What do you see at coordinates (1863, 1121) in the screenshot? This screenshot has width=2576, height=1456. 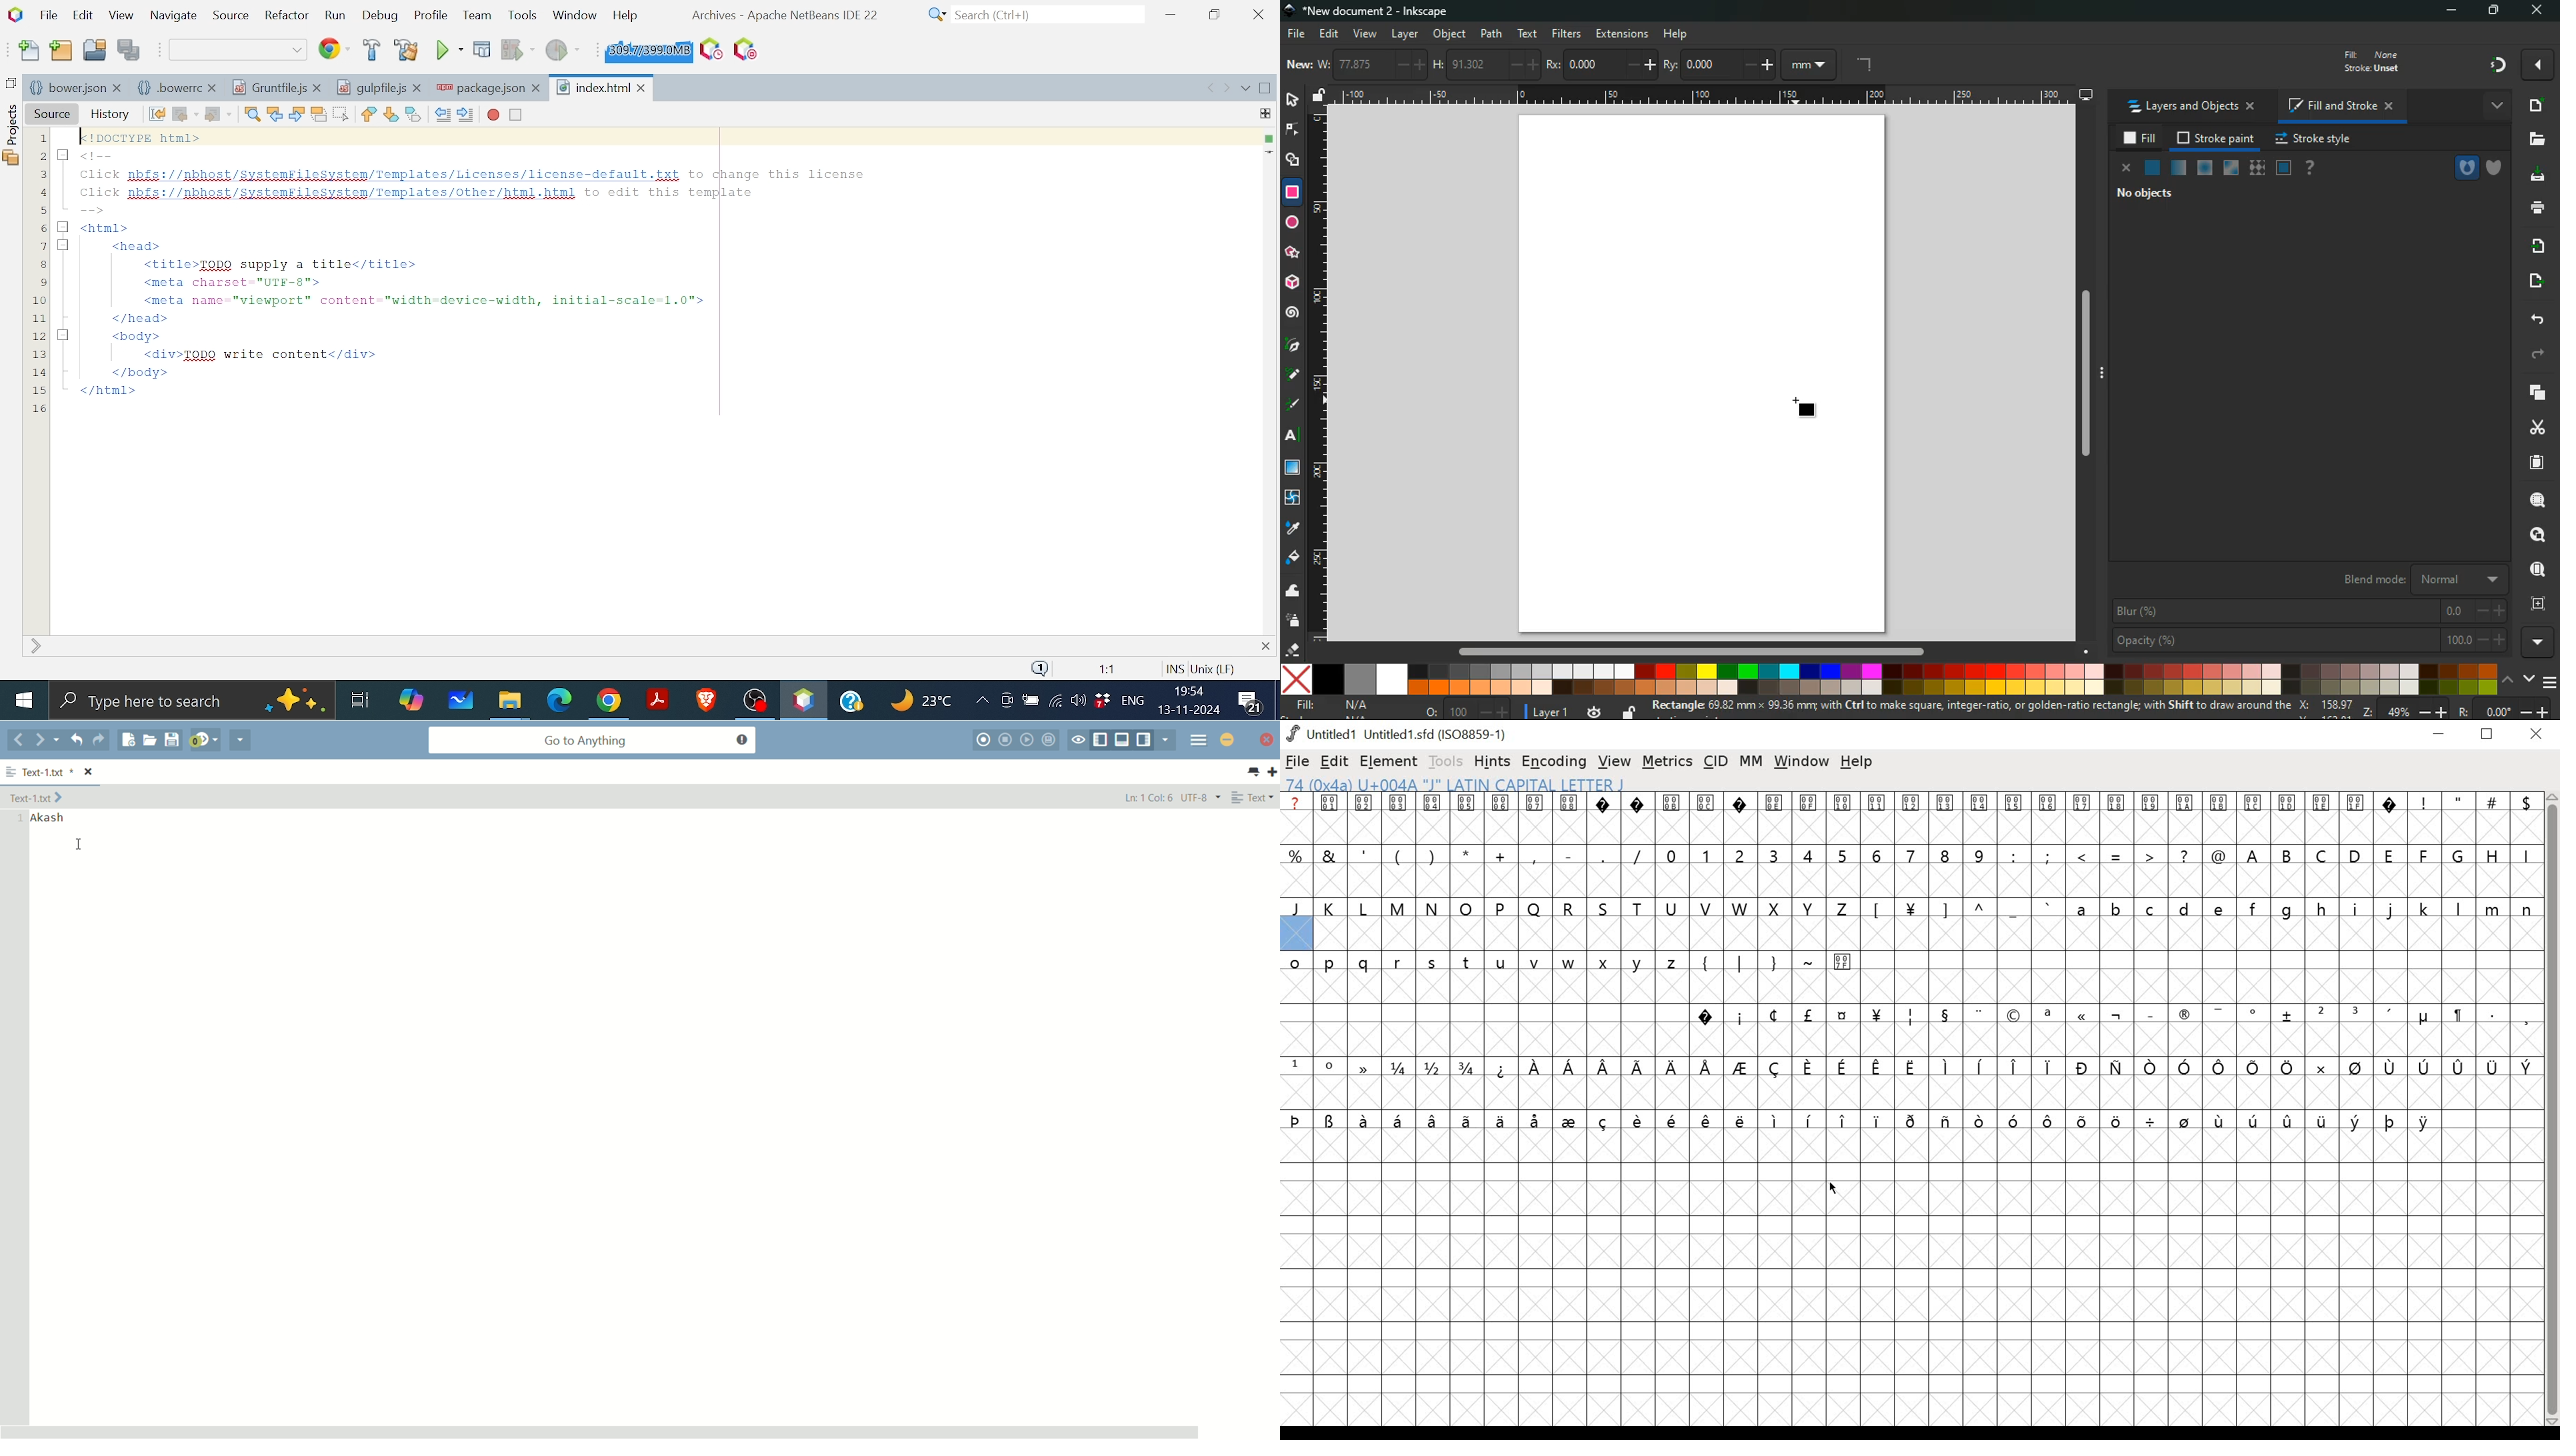 I see `symbols` at bounding box center [1863, 1121].